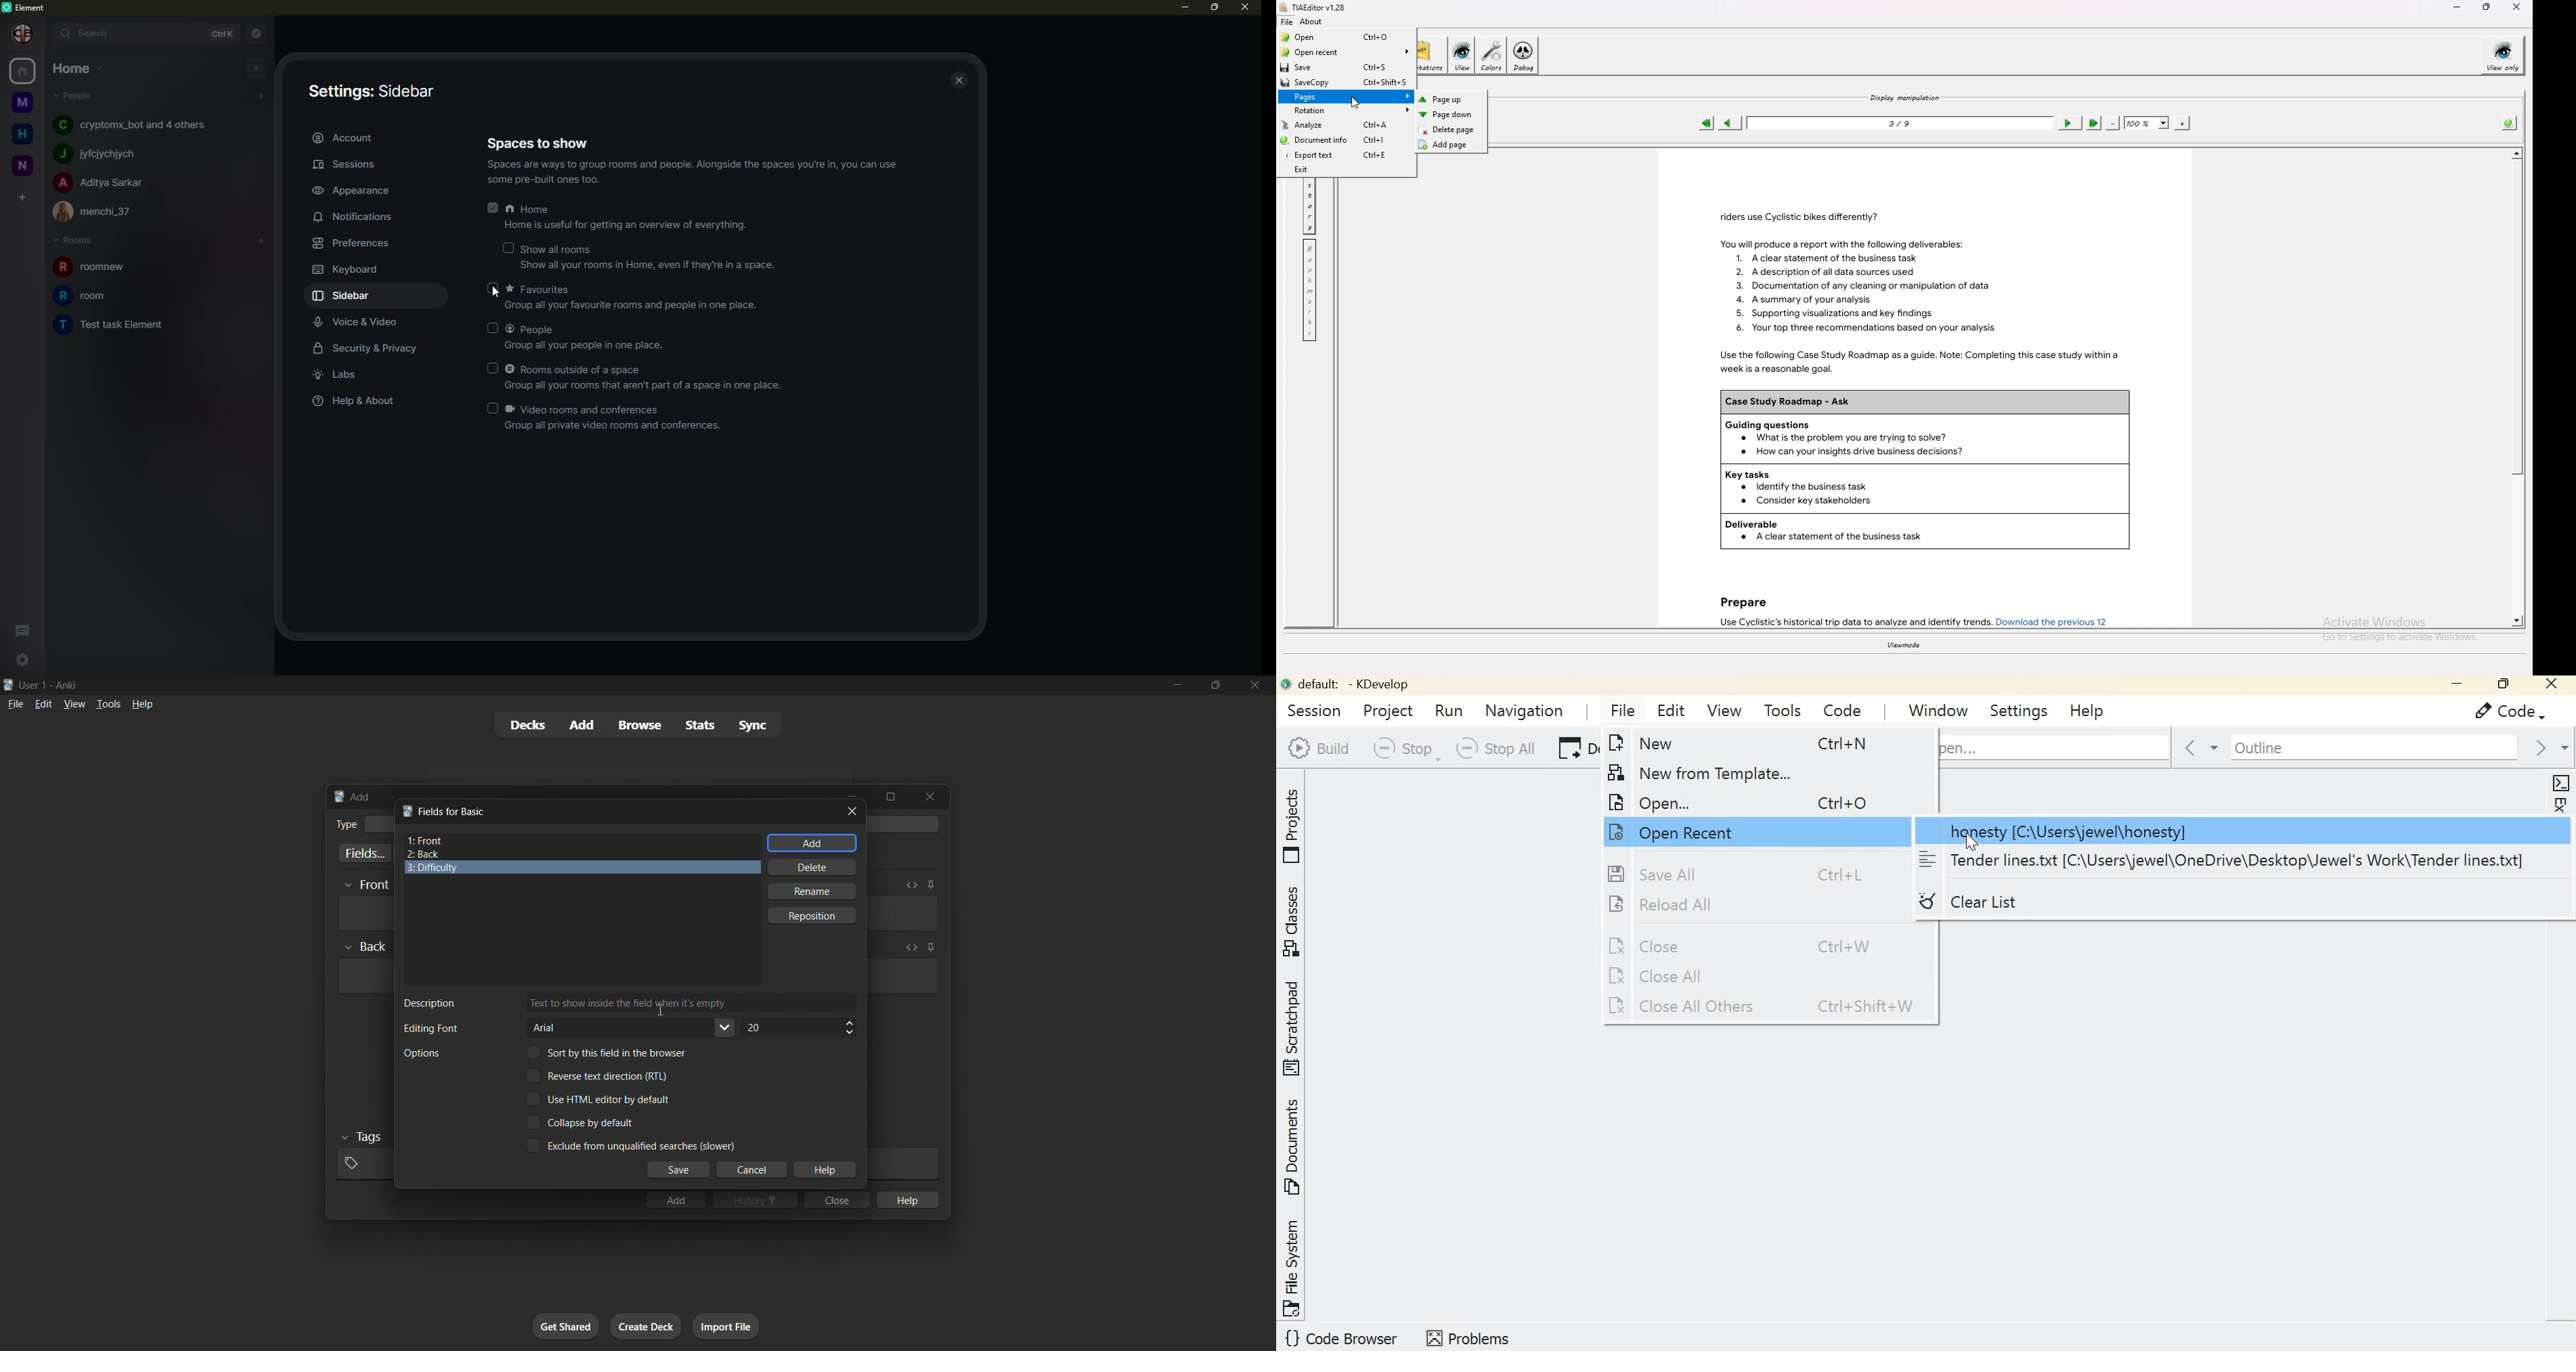 This screenshot has width=2576, height=1372. What do you see at coordinates (583, 841) in the screenshot?
I see `front field` at bounding box center [583, 841].